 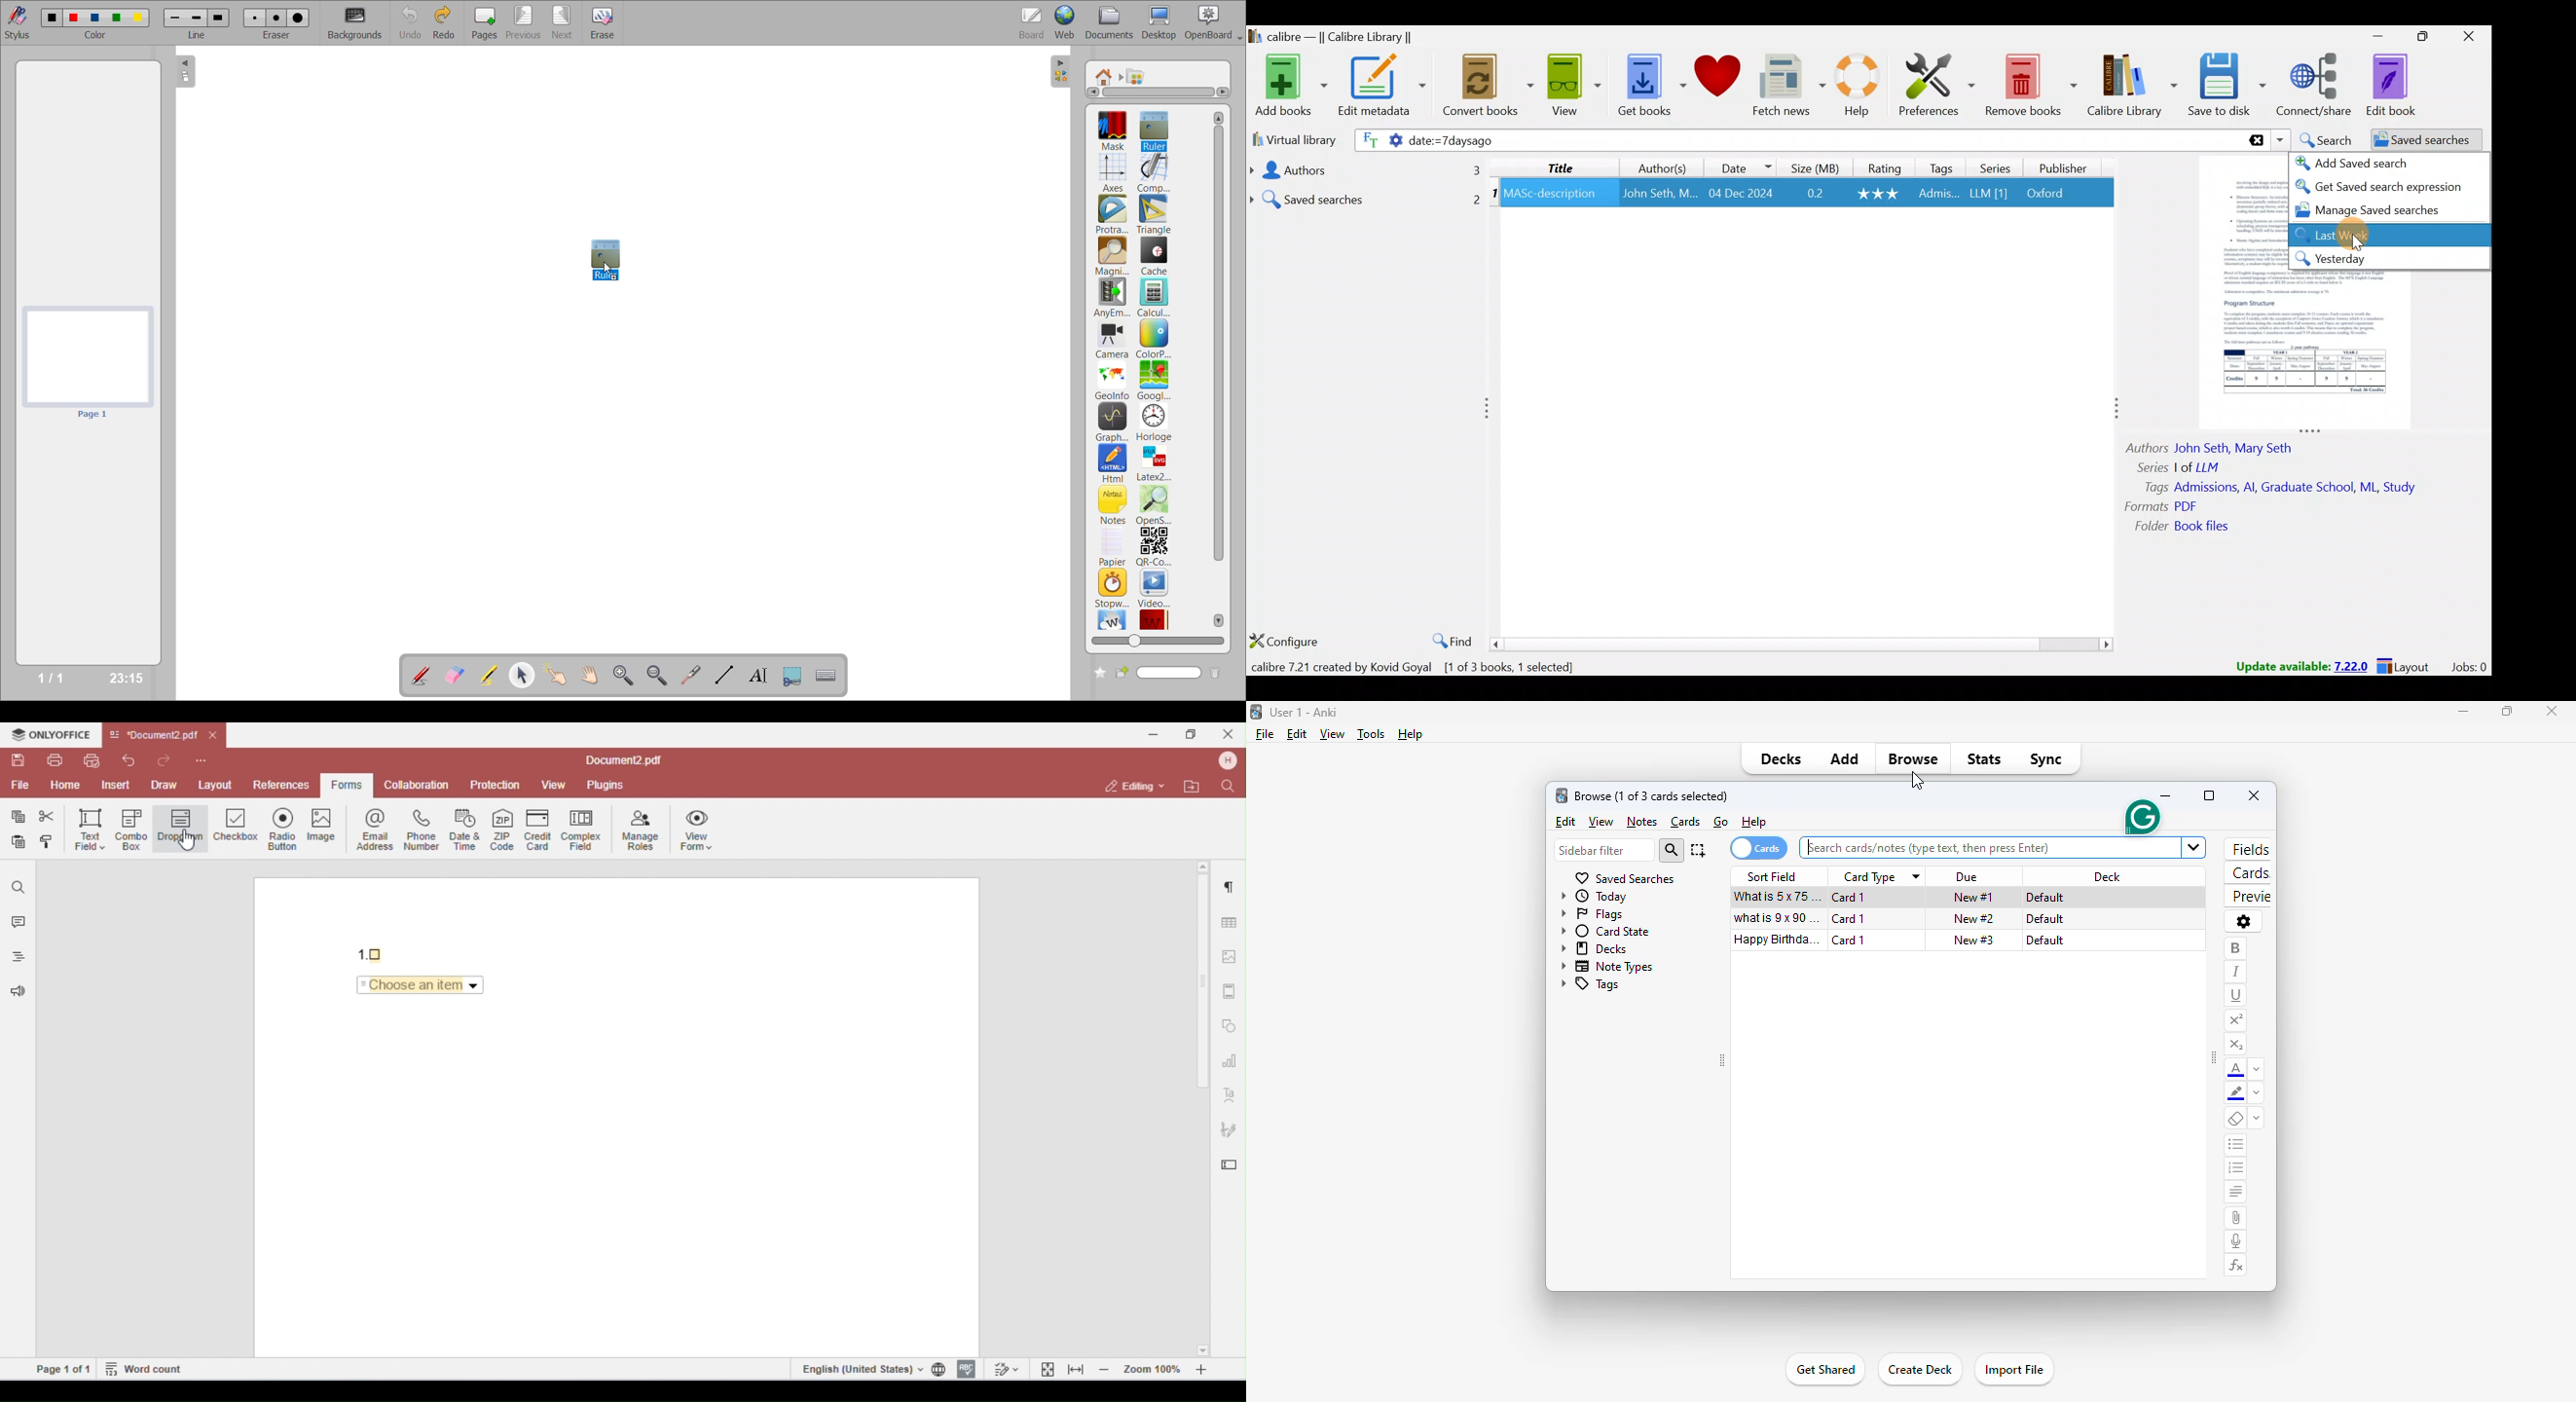 I want to click on previous, so click(x=524, y=21).